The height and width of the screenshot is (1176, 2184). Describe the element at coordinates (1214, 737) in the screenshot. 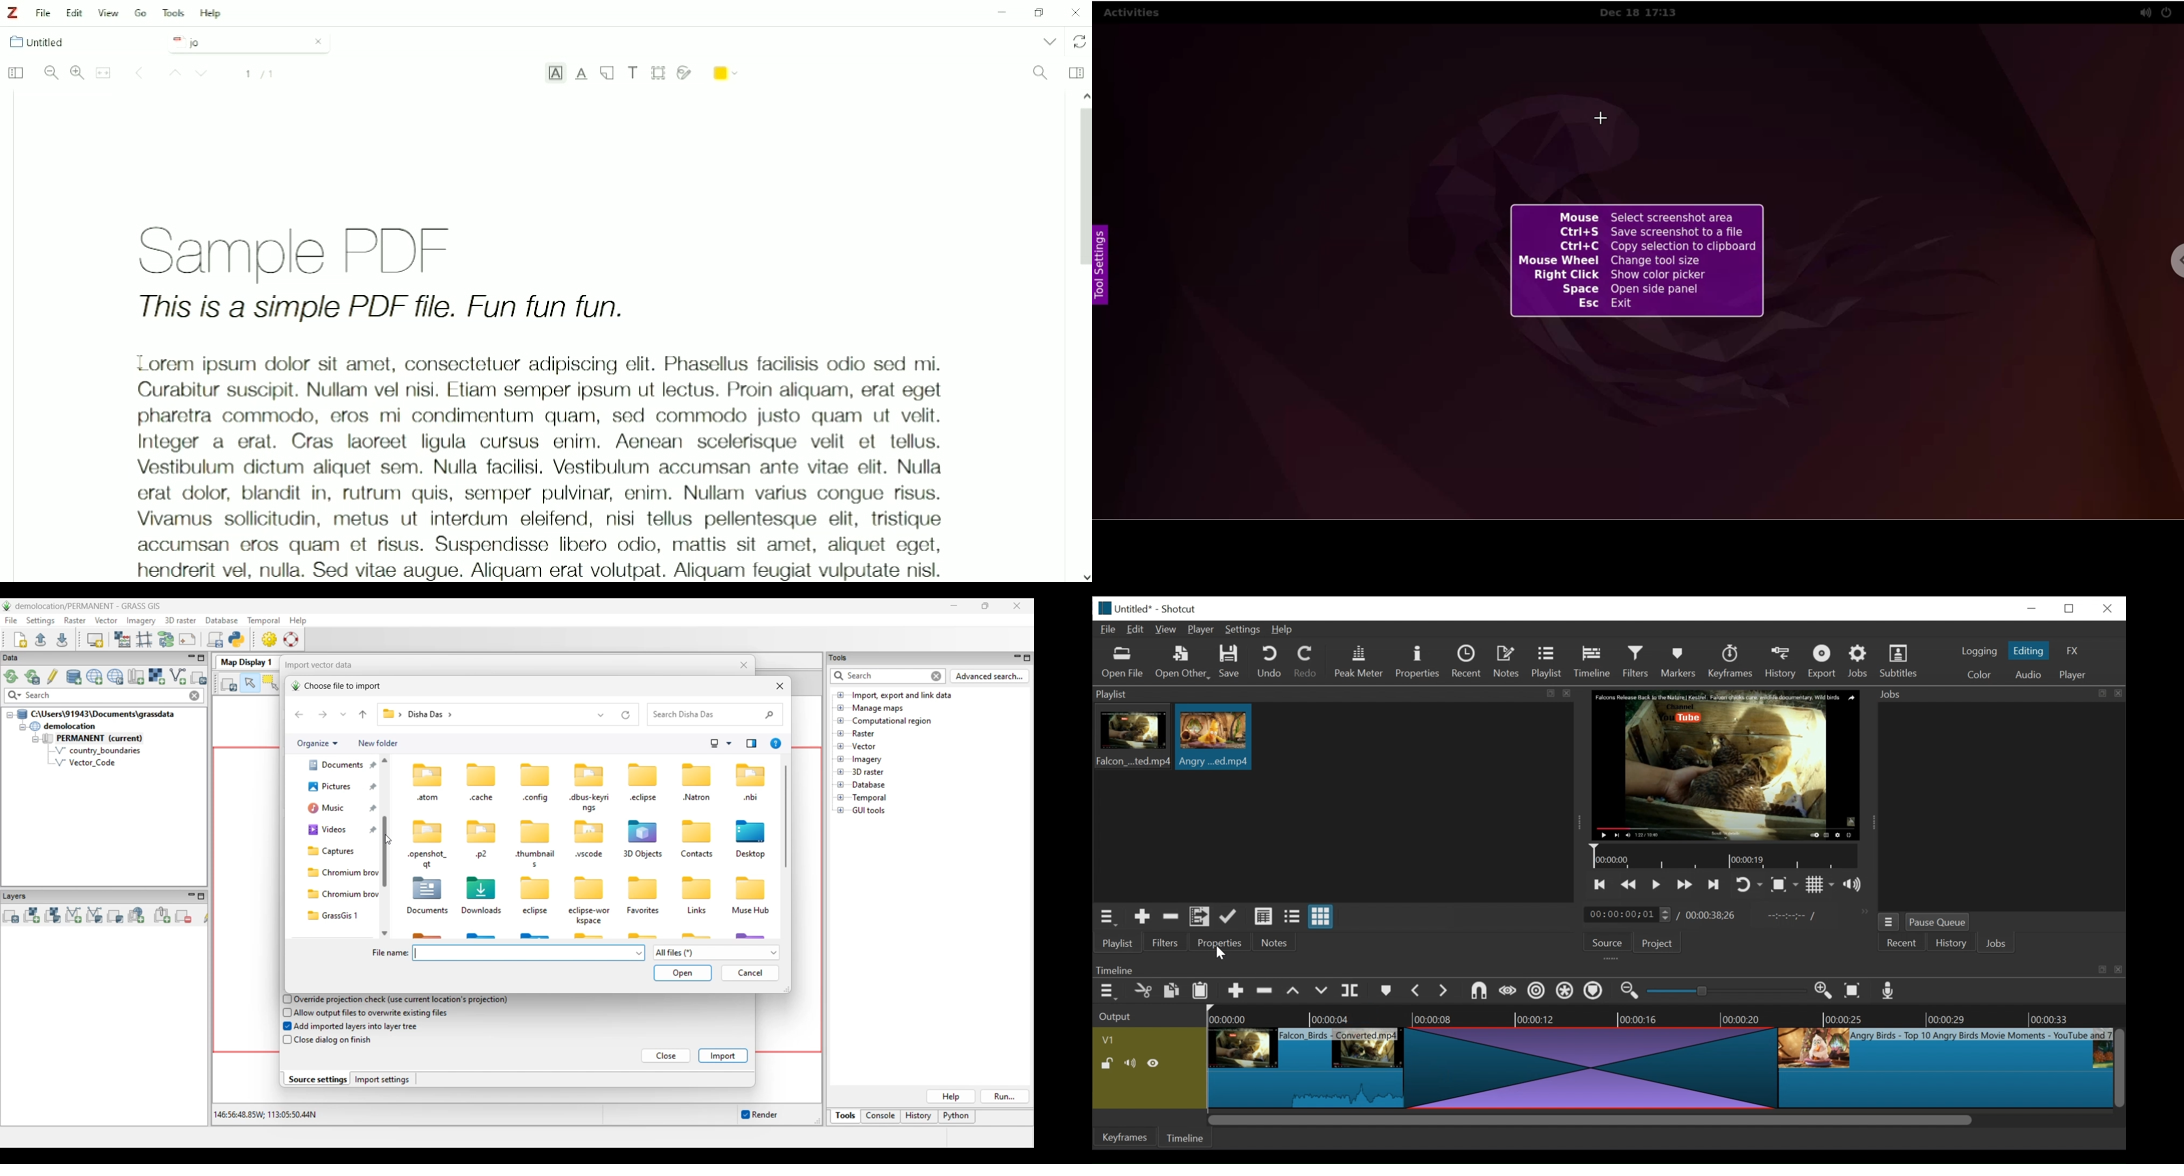

I see `clip` at that location.